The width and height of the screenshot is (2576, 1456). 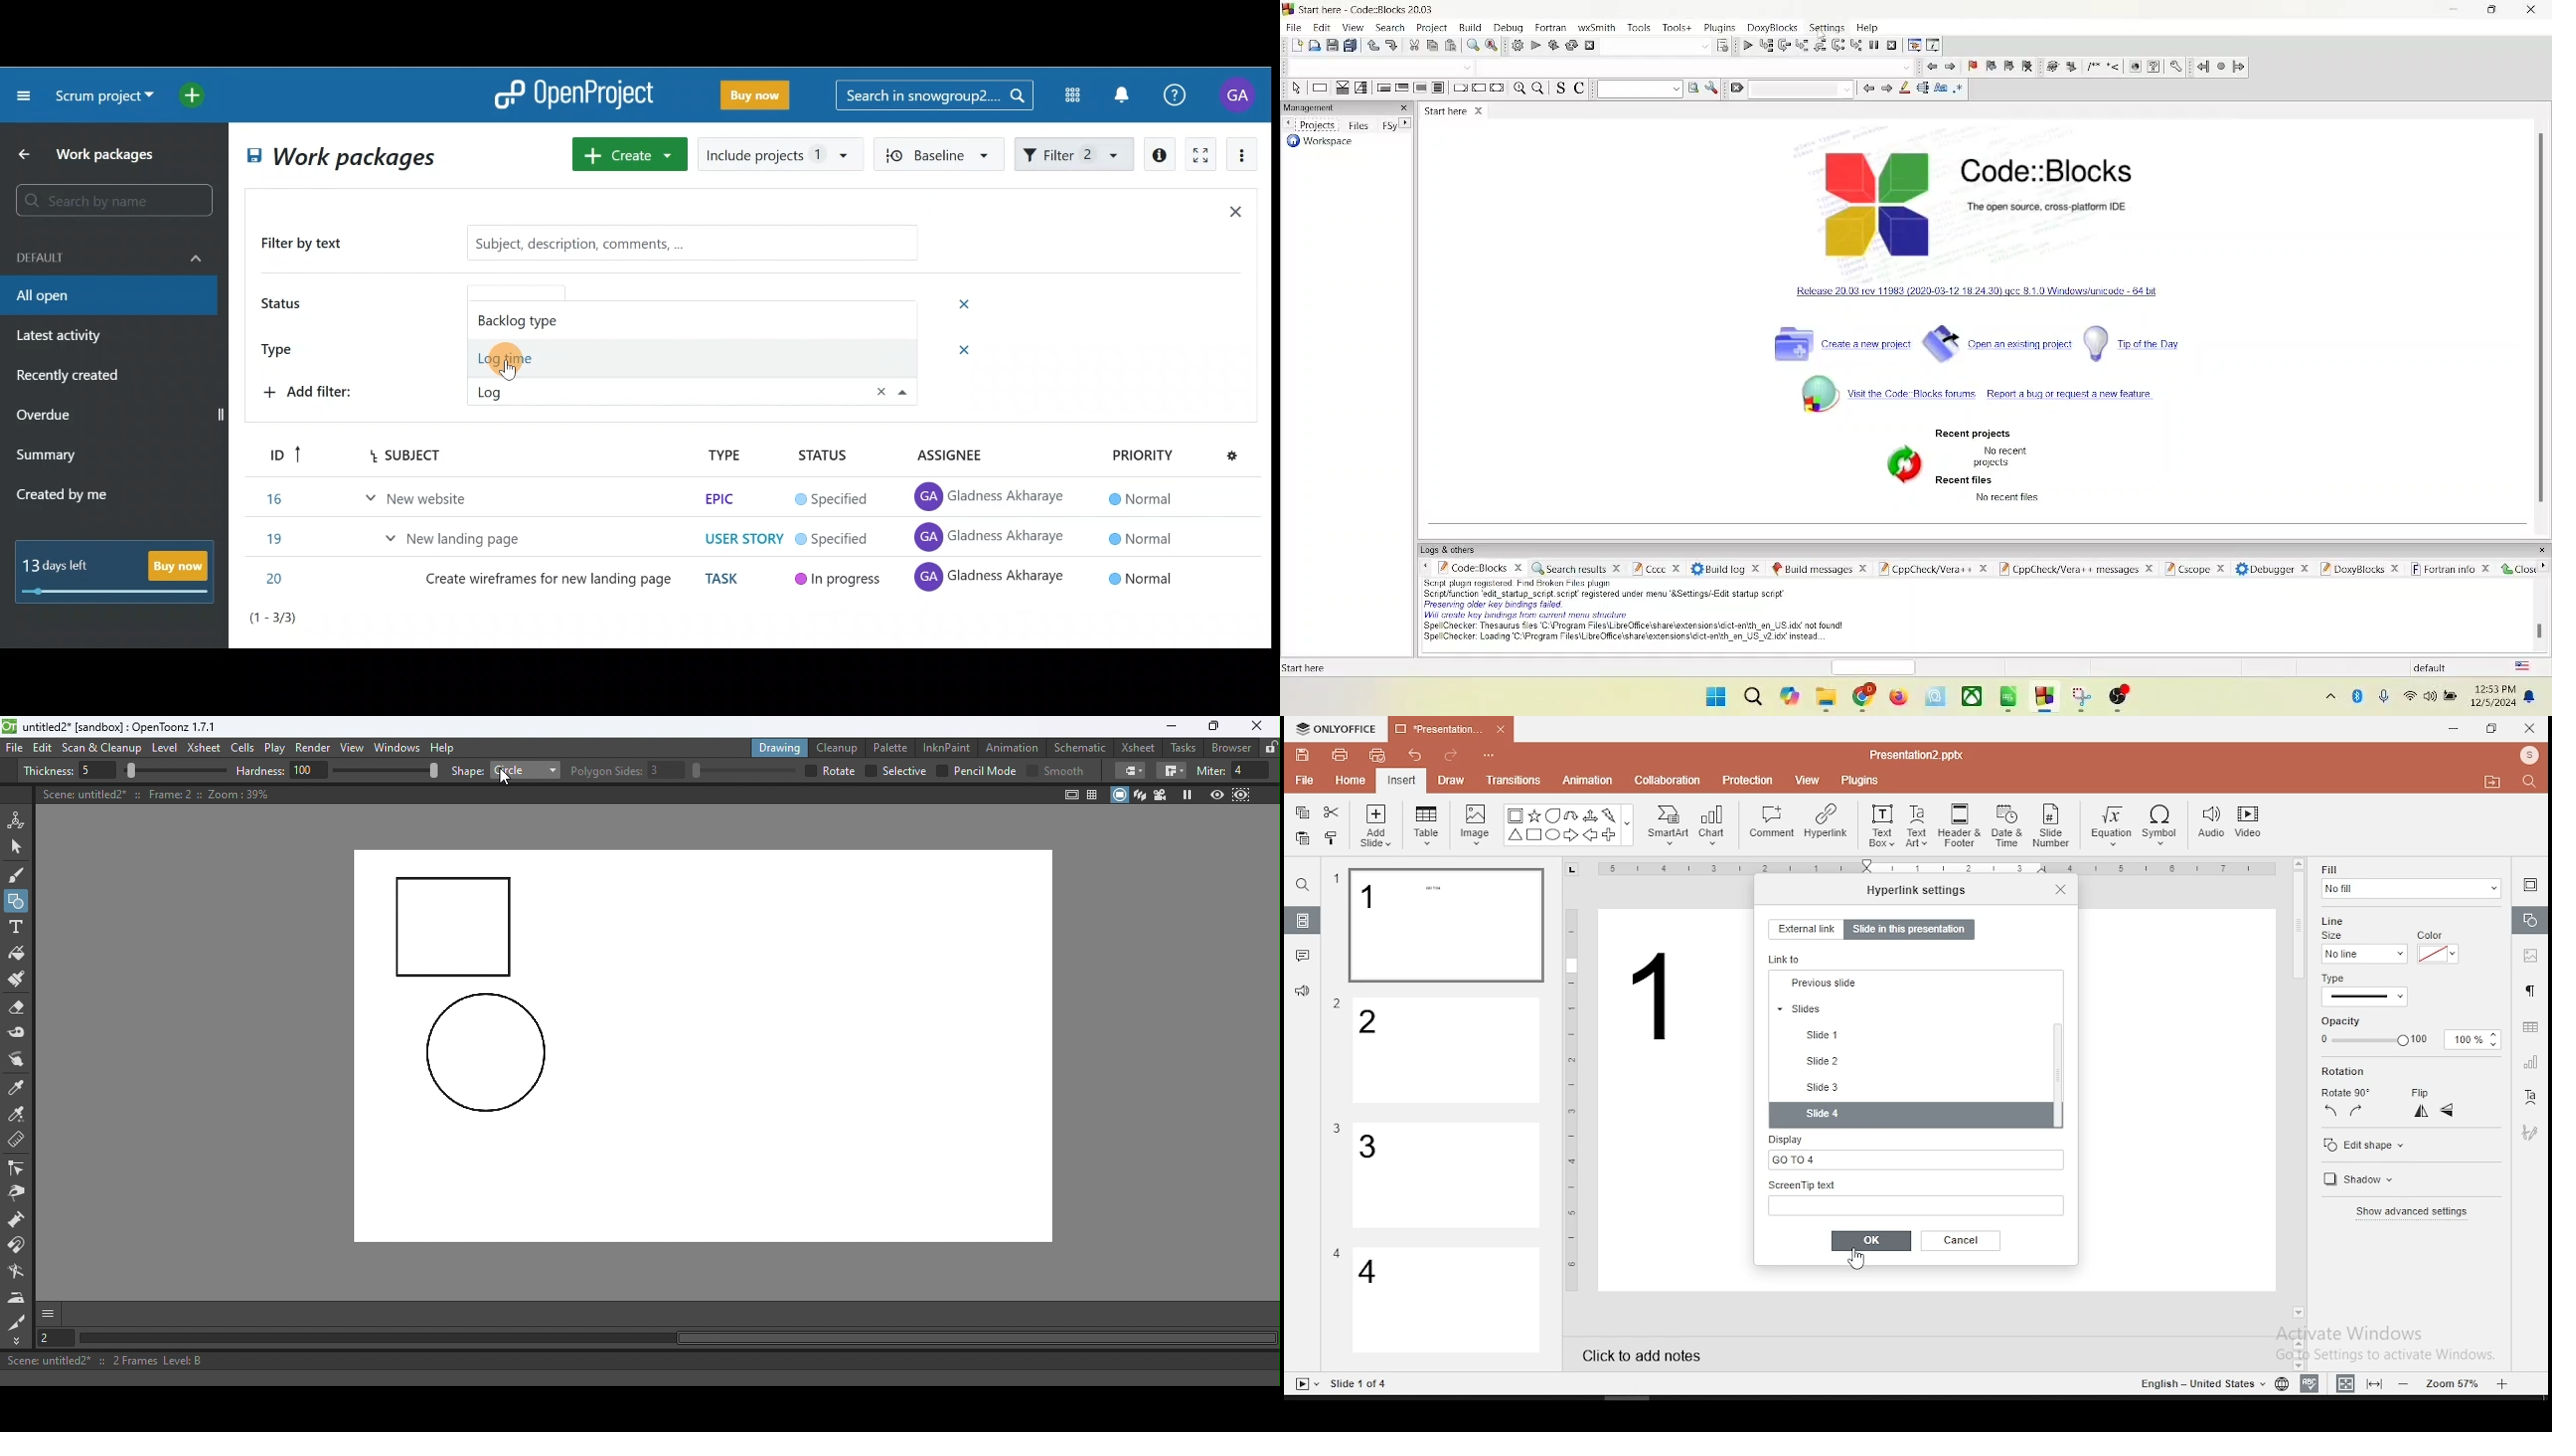 I want to click on text art tool, so click(x=2530, y=1098).